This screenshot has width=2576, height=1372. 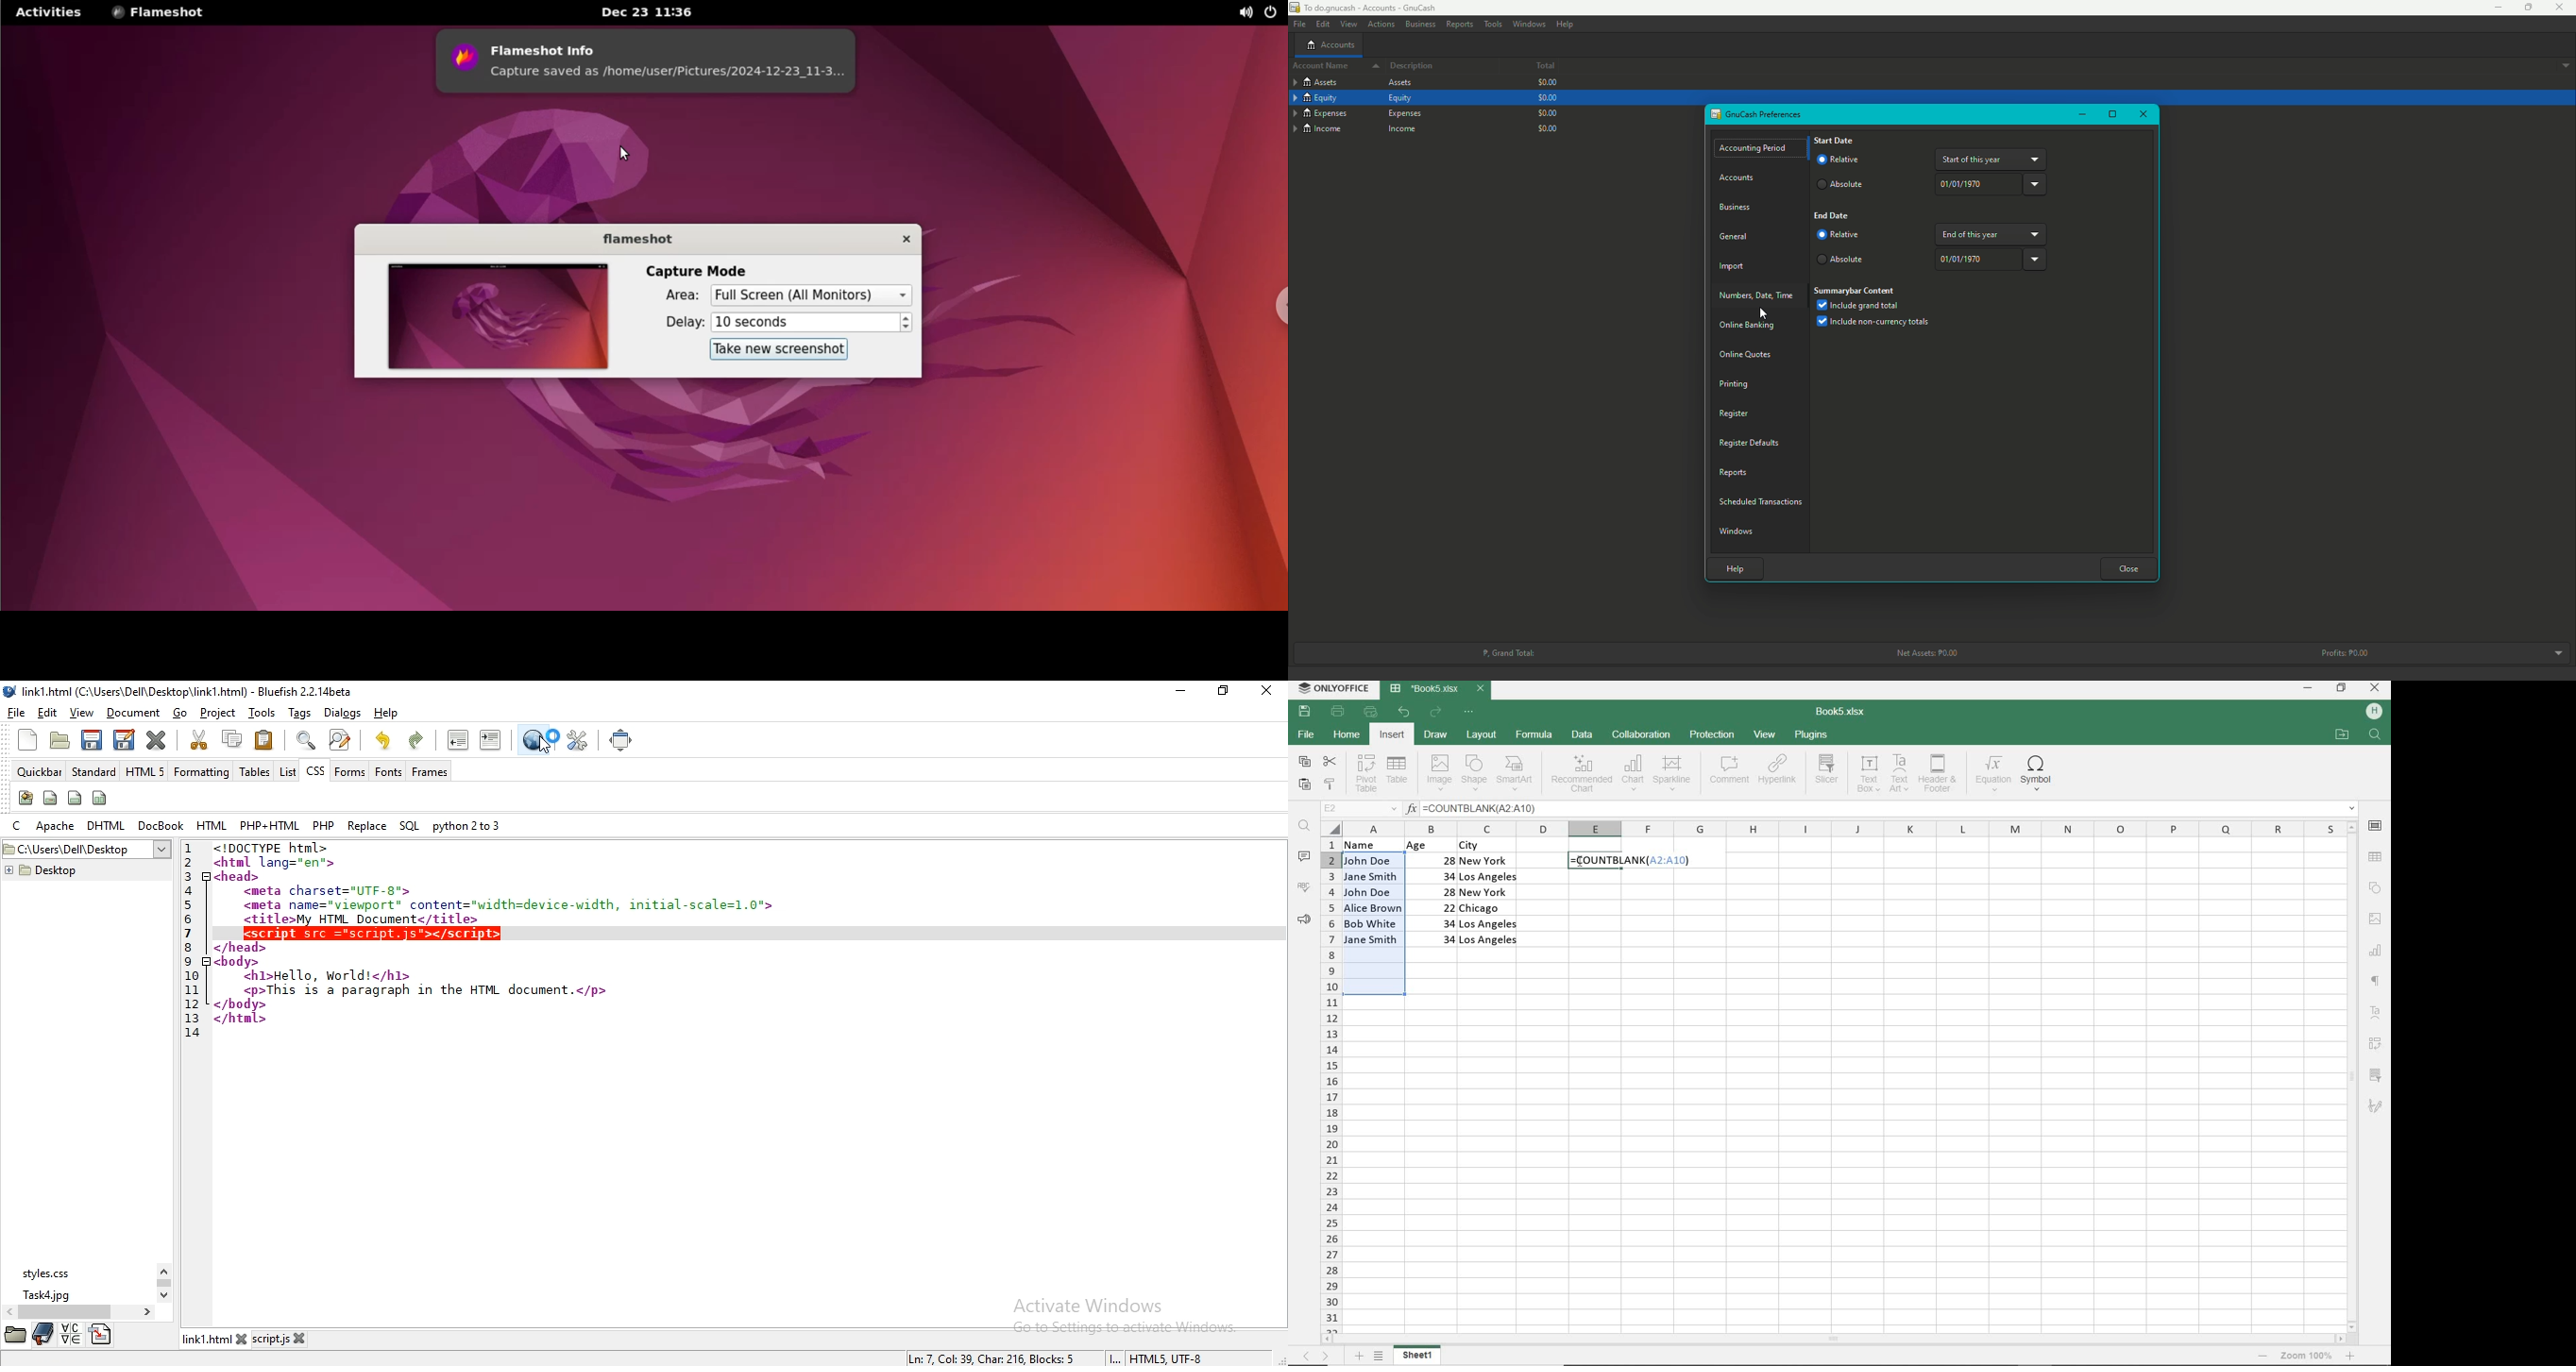 I want to click on Restore, so click(x=2112, y=115).